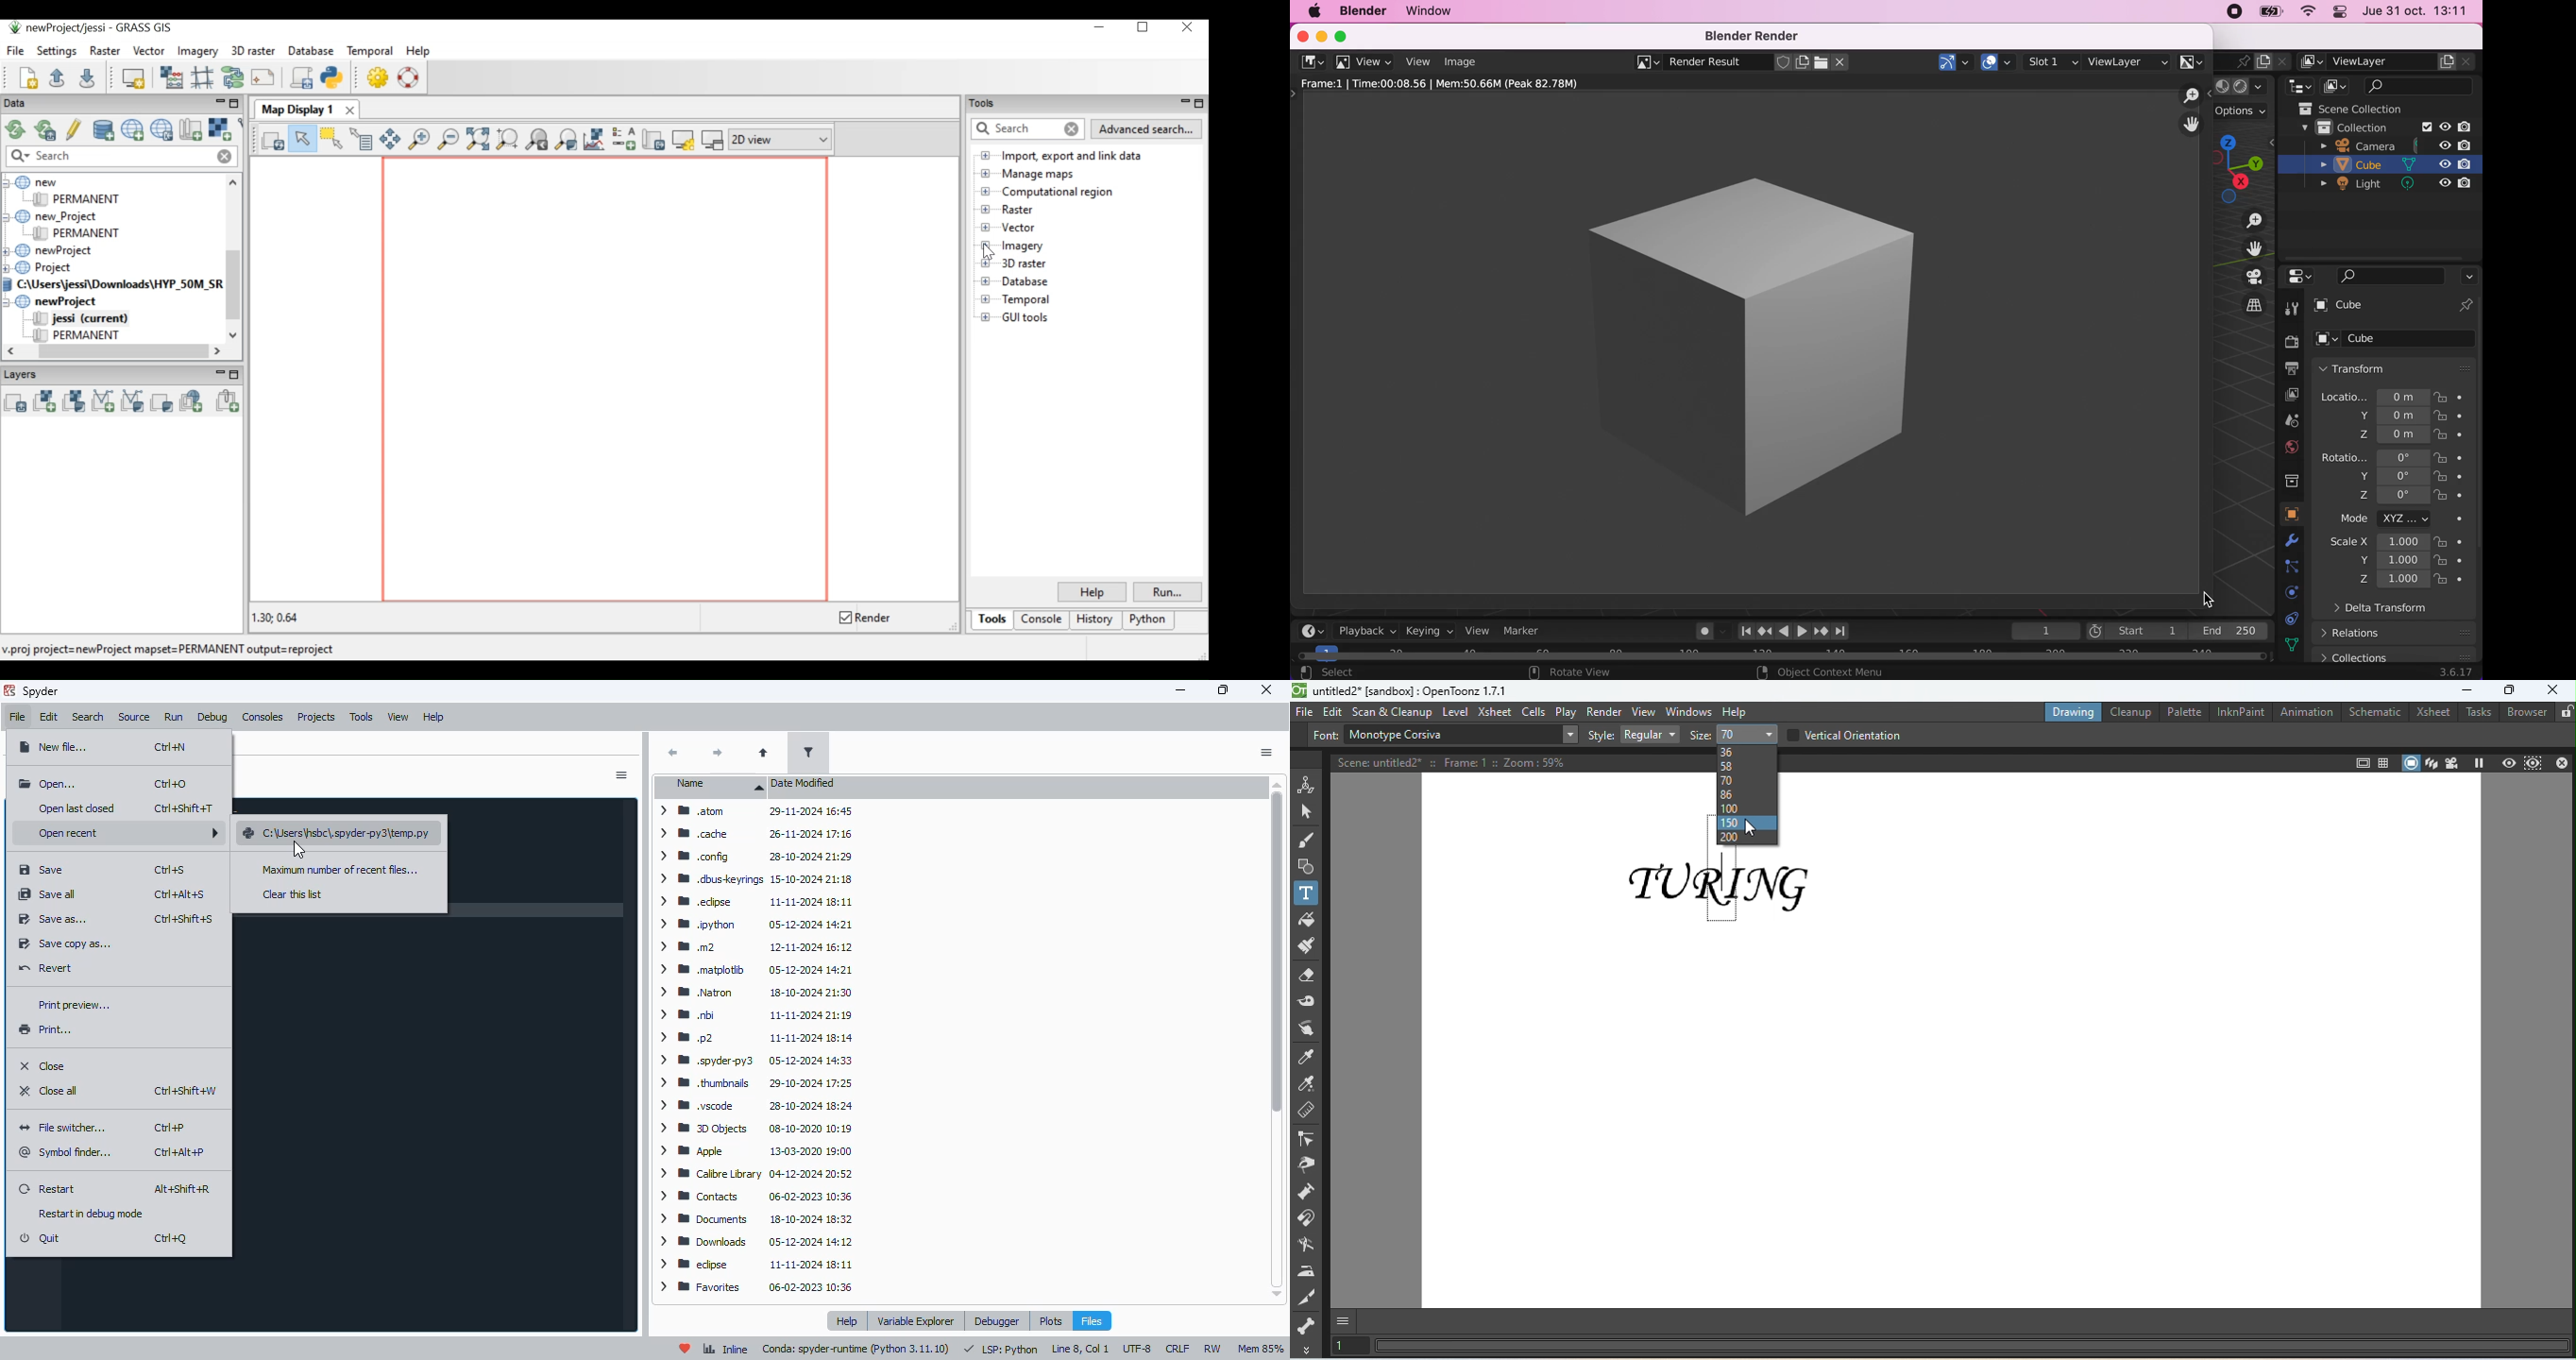 The width and height of the screenshot is (2576, 1372). Describe the element at coordinates (2389, 186) in the screenshot. I see `light` at that location.